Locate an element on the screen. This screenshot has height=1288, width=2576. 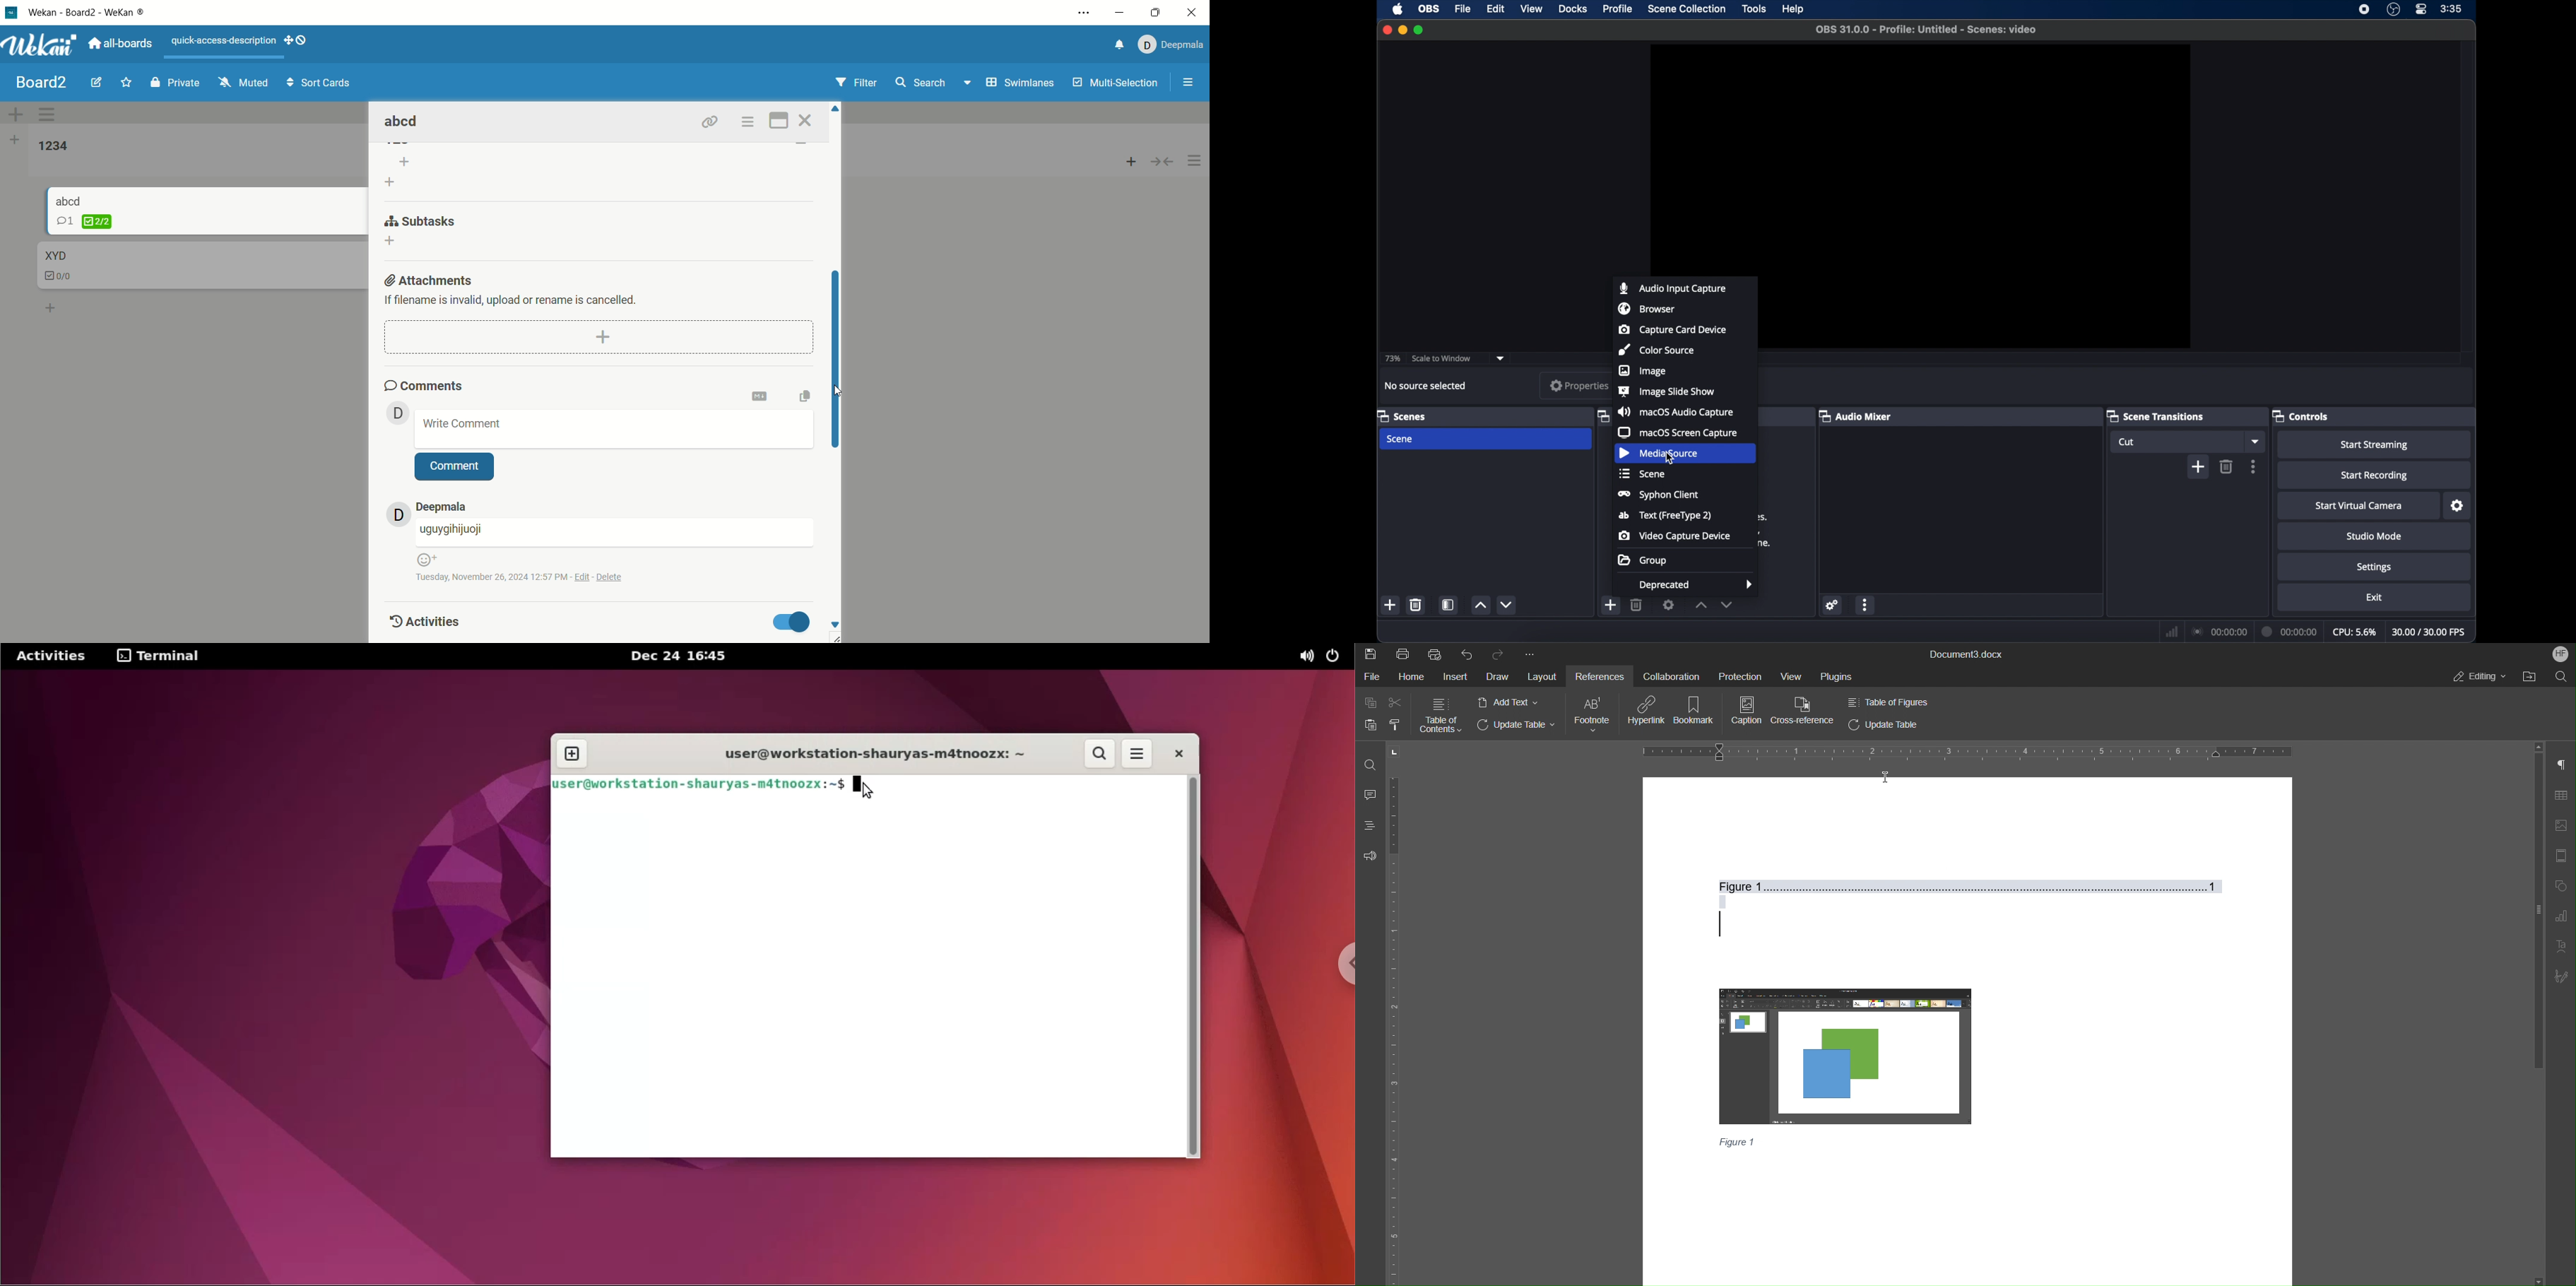
activities is located at coordinates (422, 620).